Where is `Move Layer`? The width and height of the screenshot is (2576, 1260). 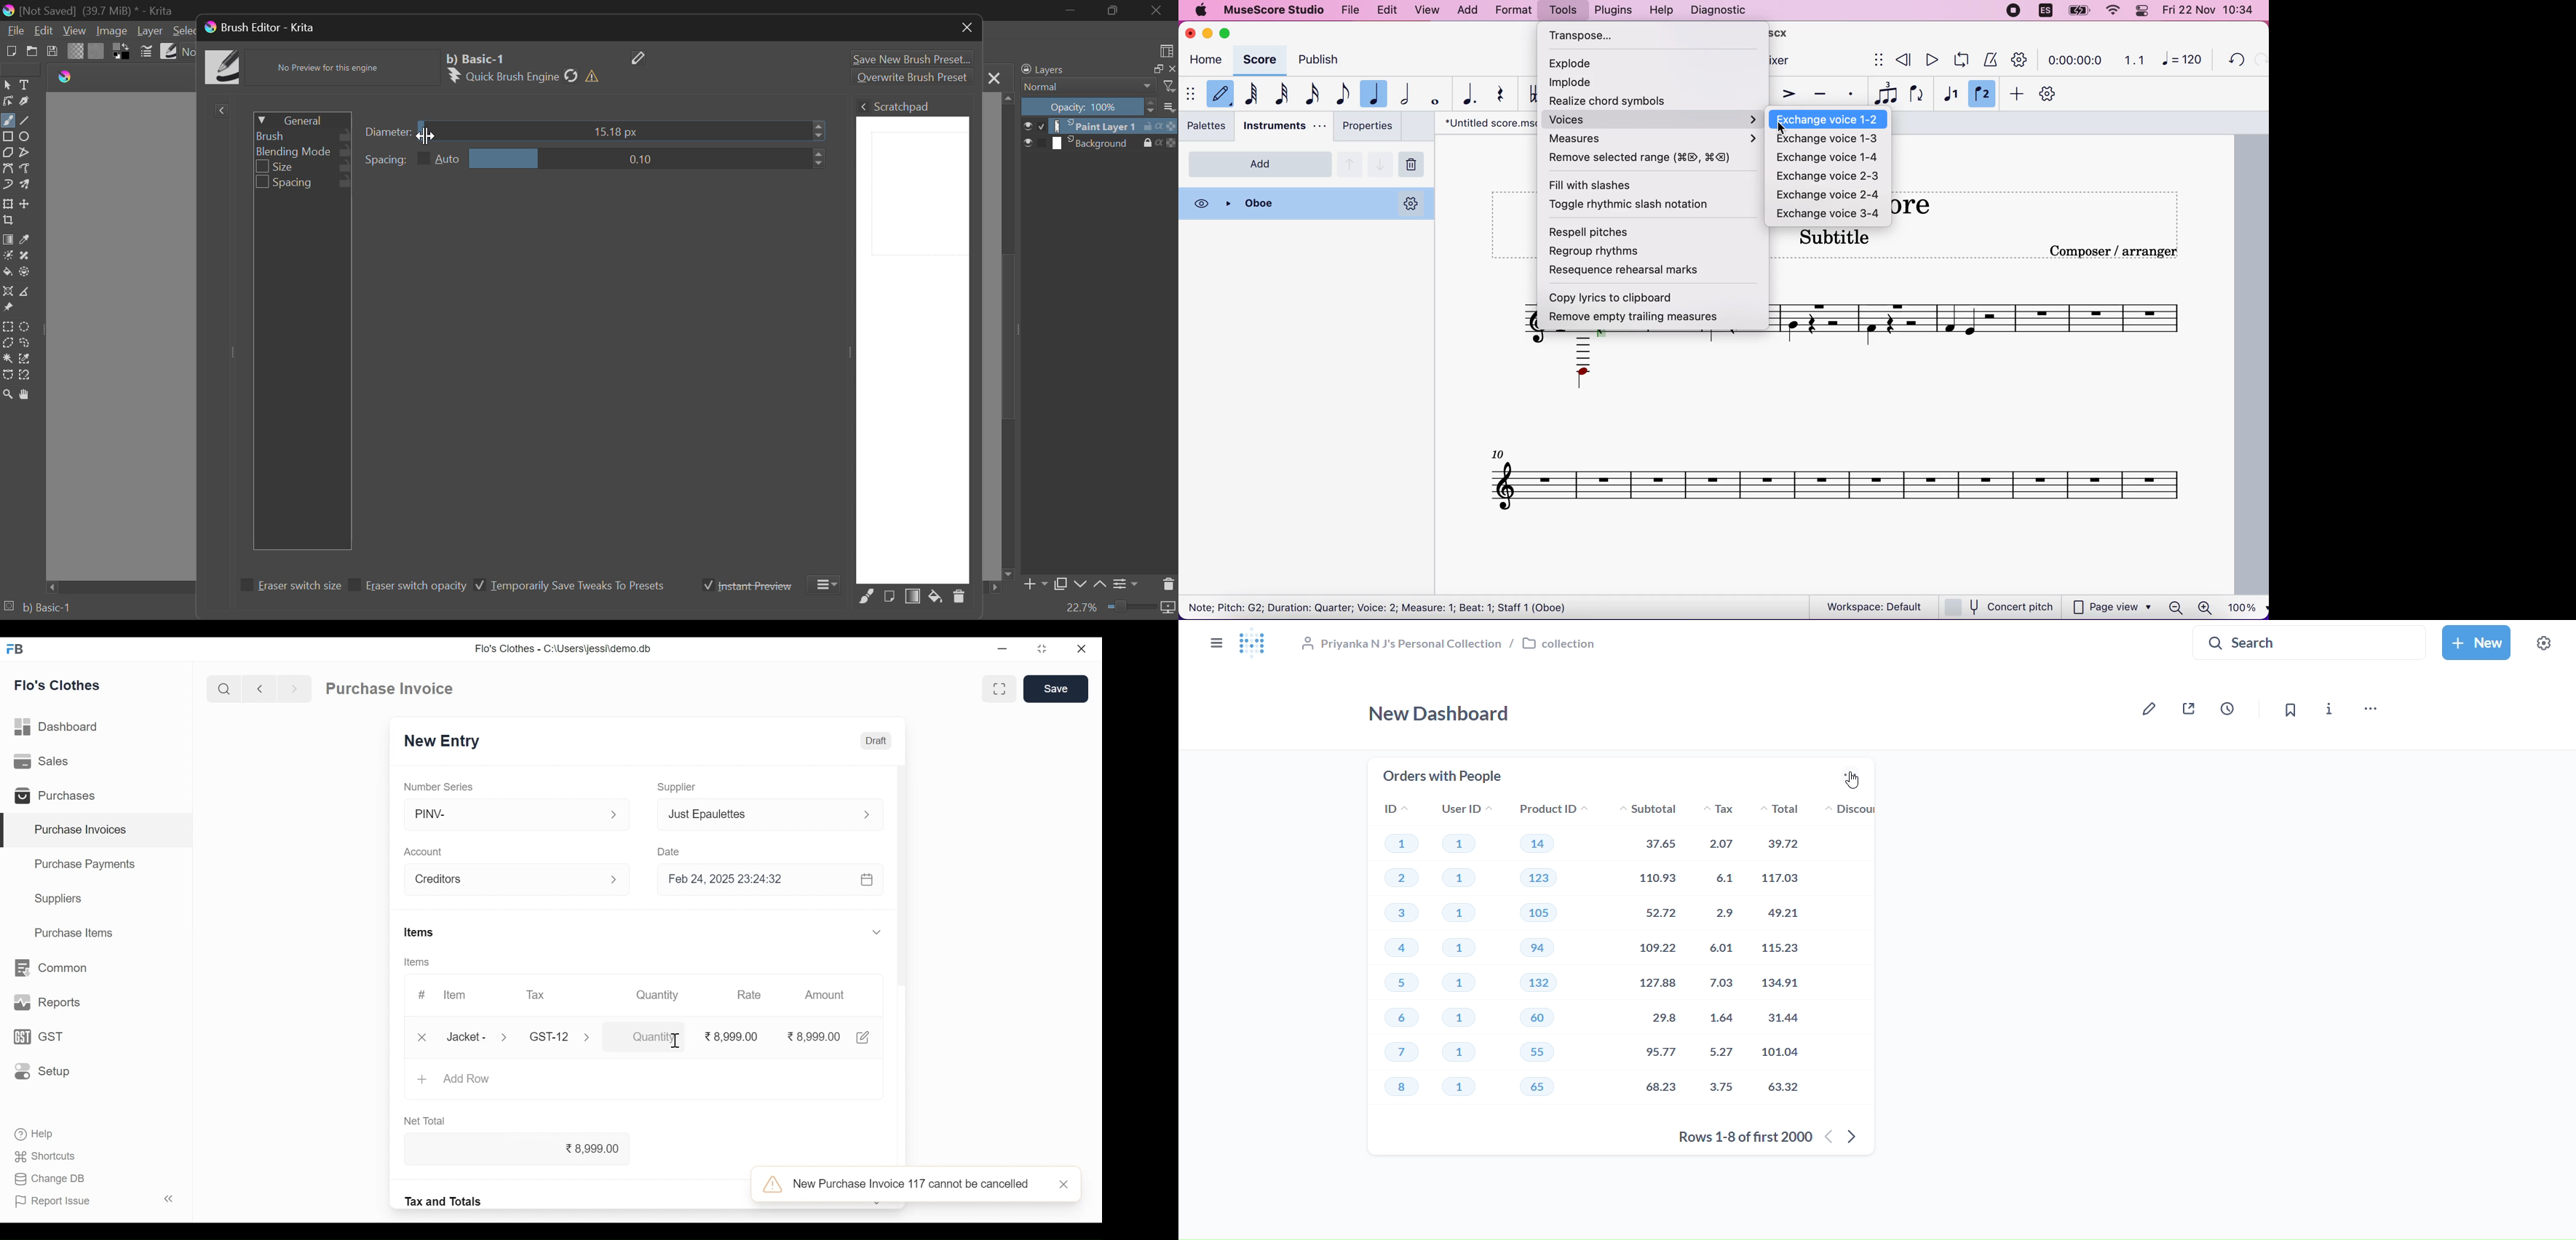 Move Layer is located at coordinates (26, 203).